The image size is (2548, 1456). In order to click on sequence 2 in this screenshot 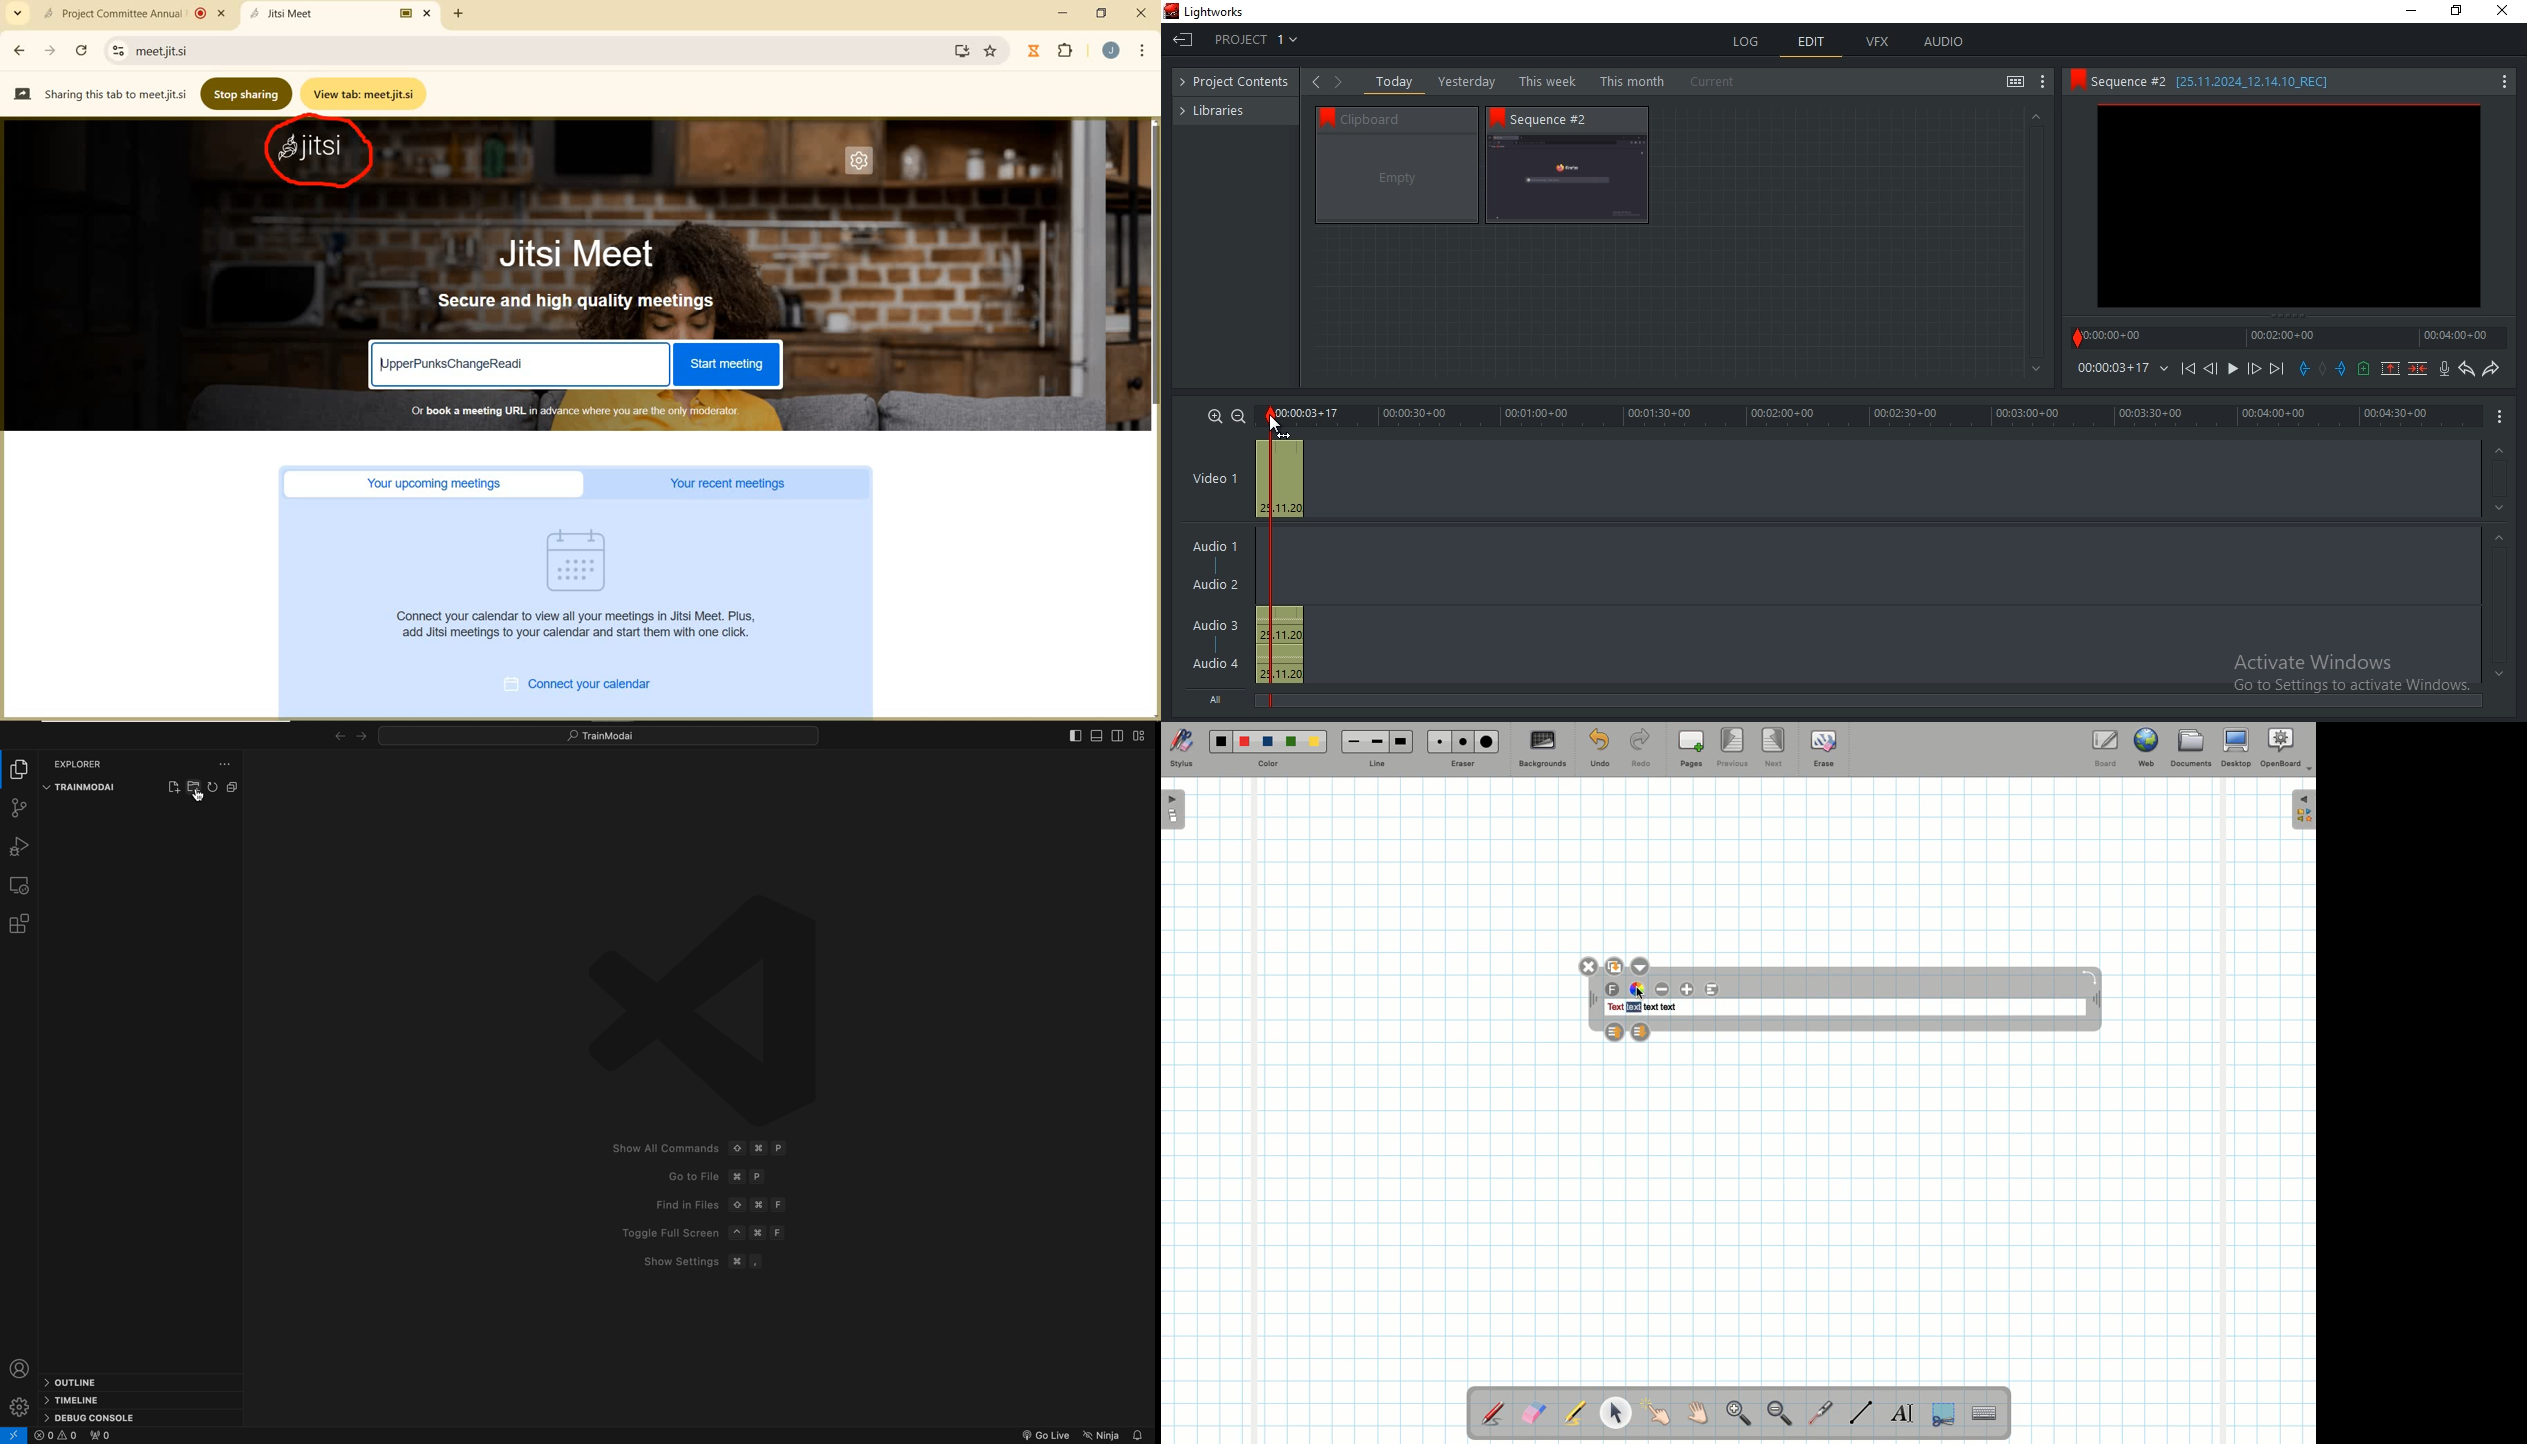, I will do `click(1567, 180)`.